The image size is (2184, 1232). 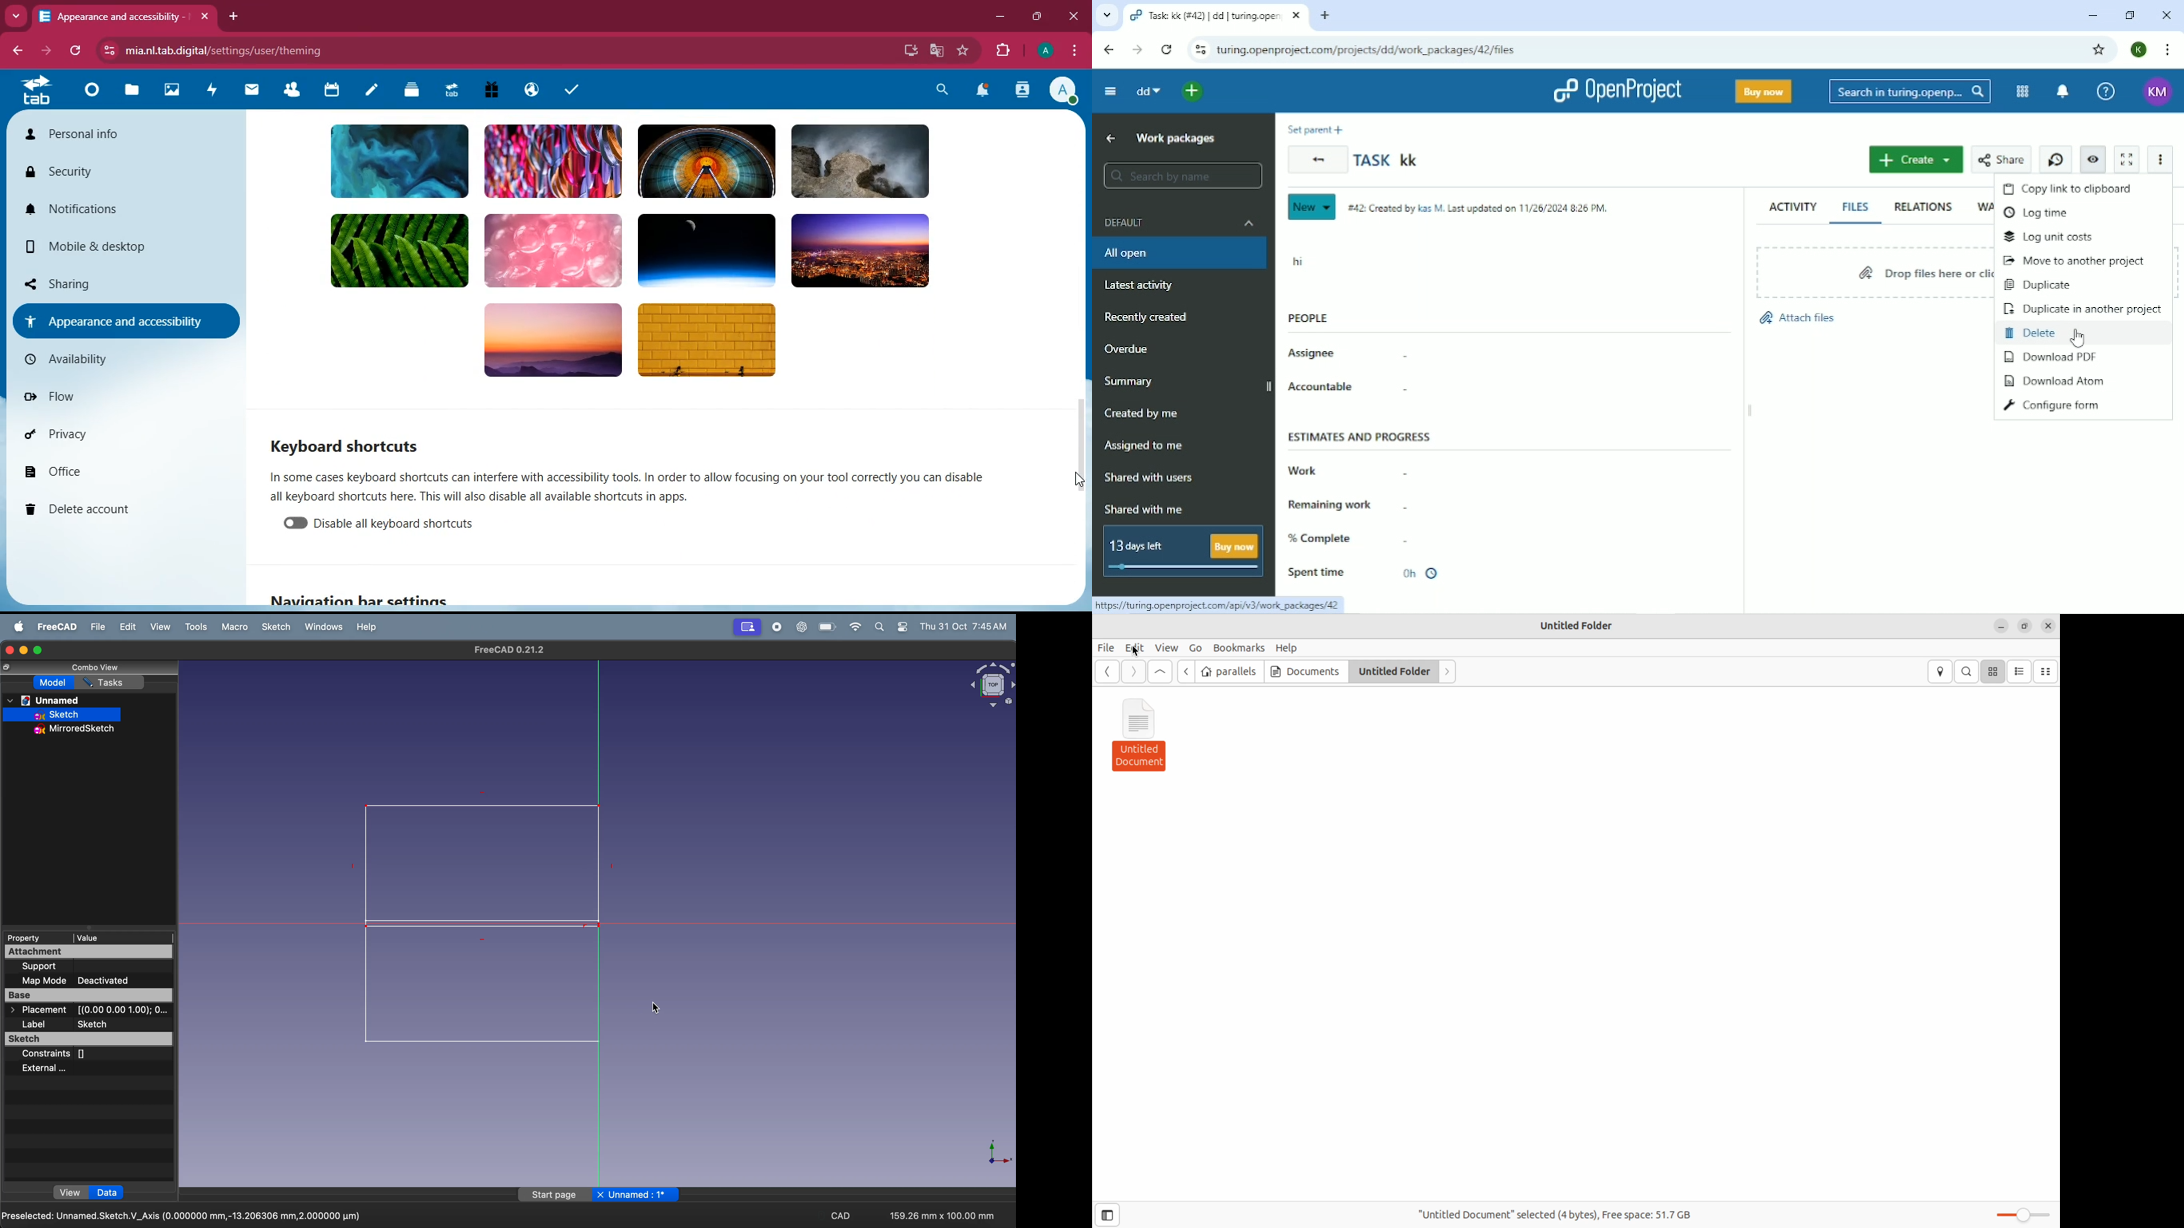 What do you see at coordinates (802, 628) in the screenshot?
I see `chatgpt` at bounding box center [802, 628].